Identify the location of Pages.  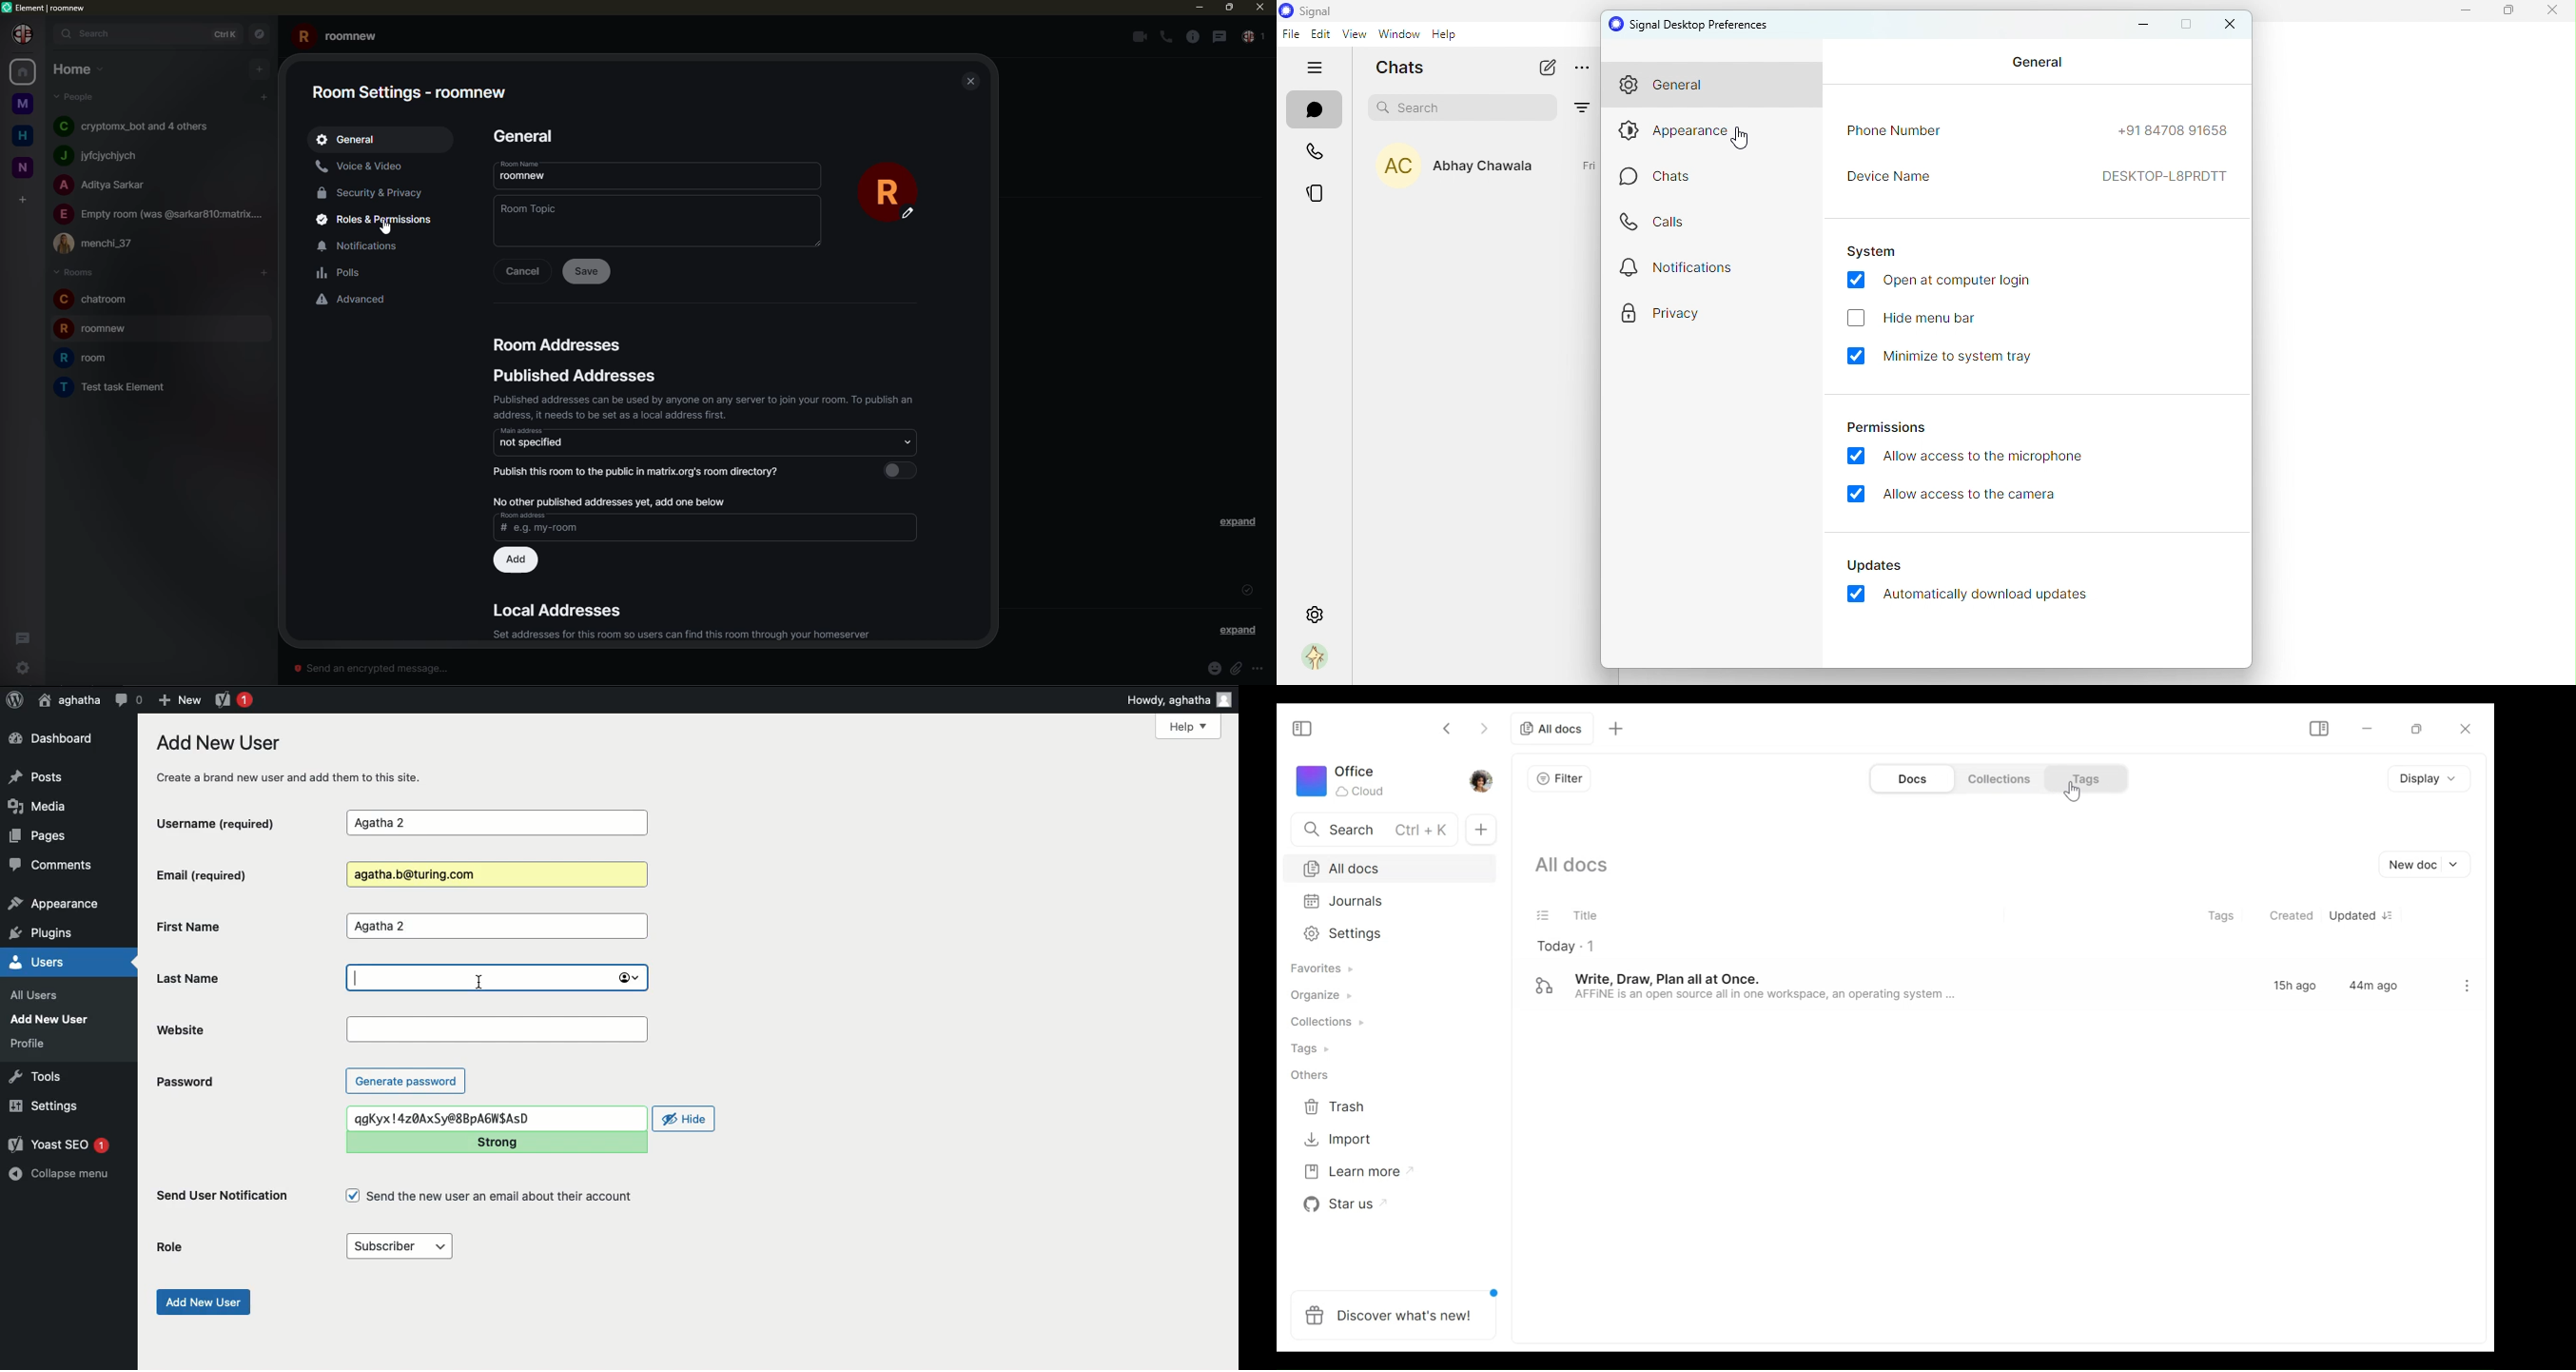
(43, 839).